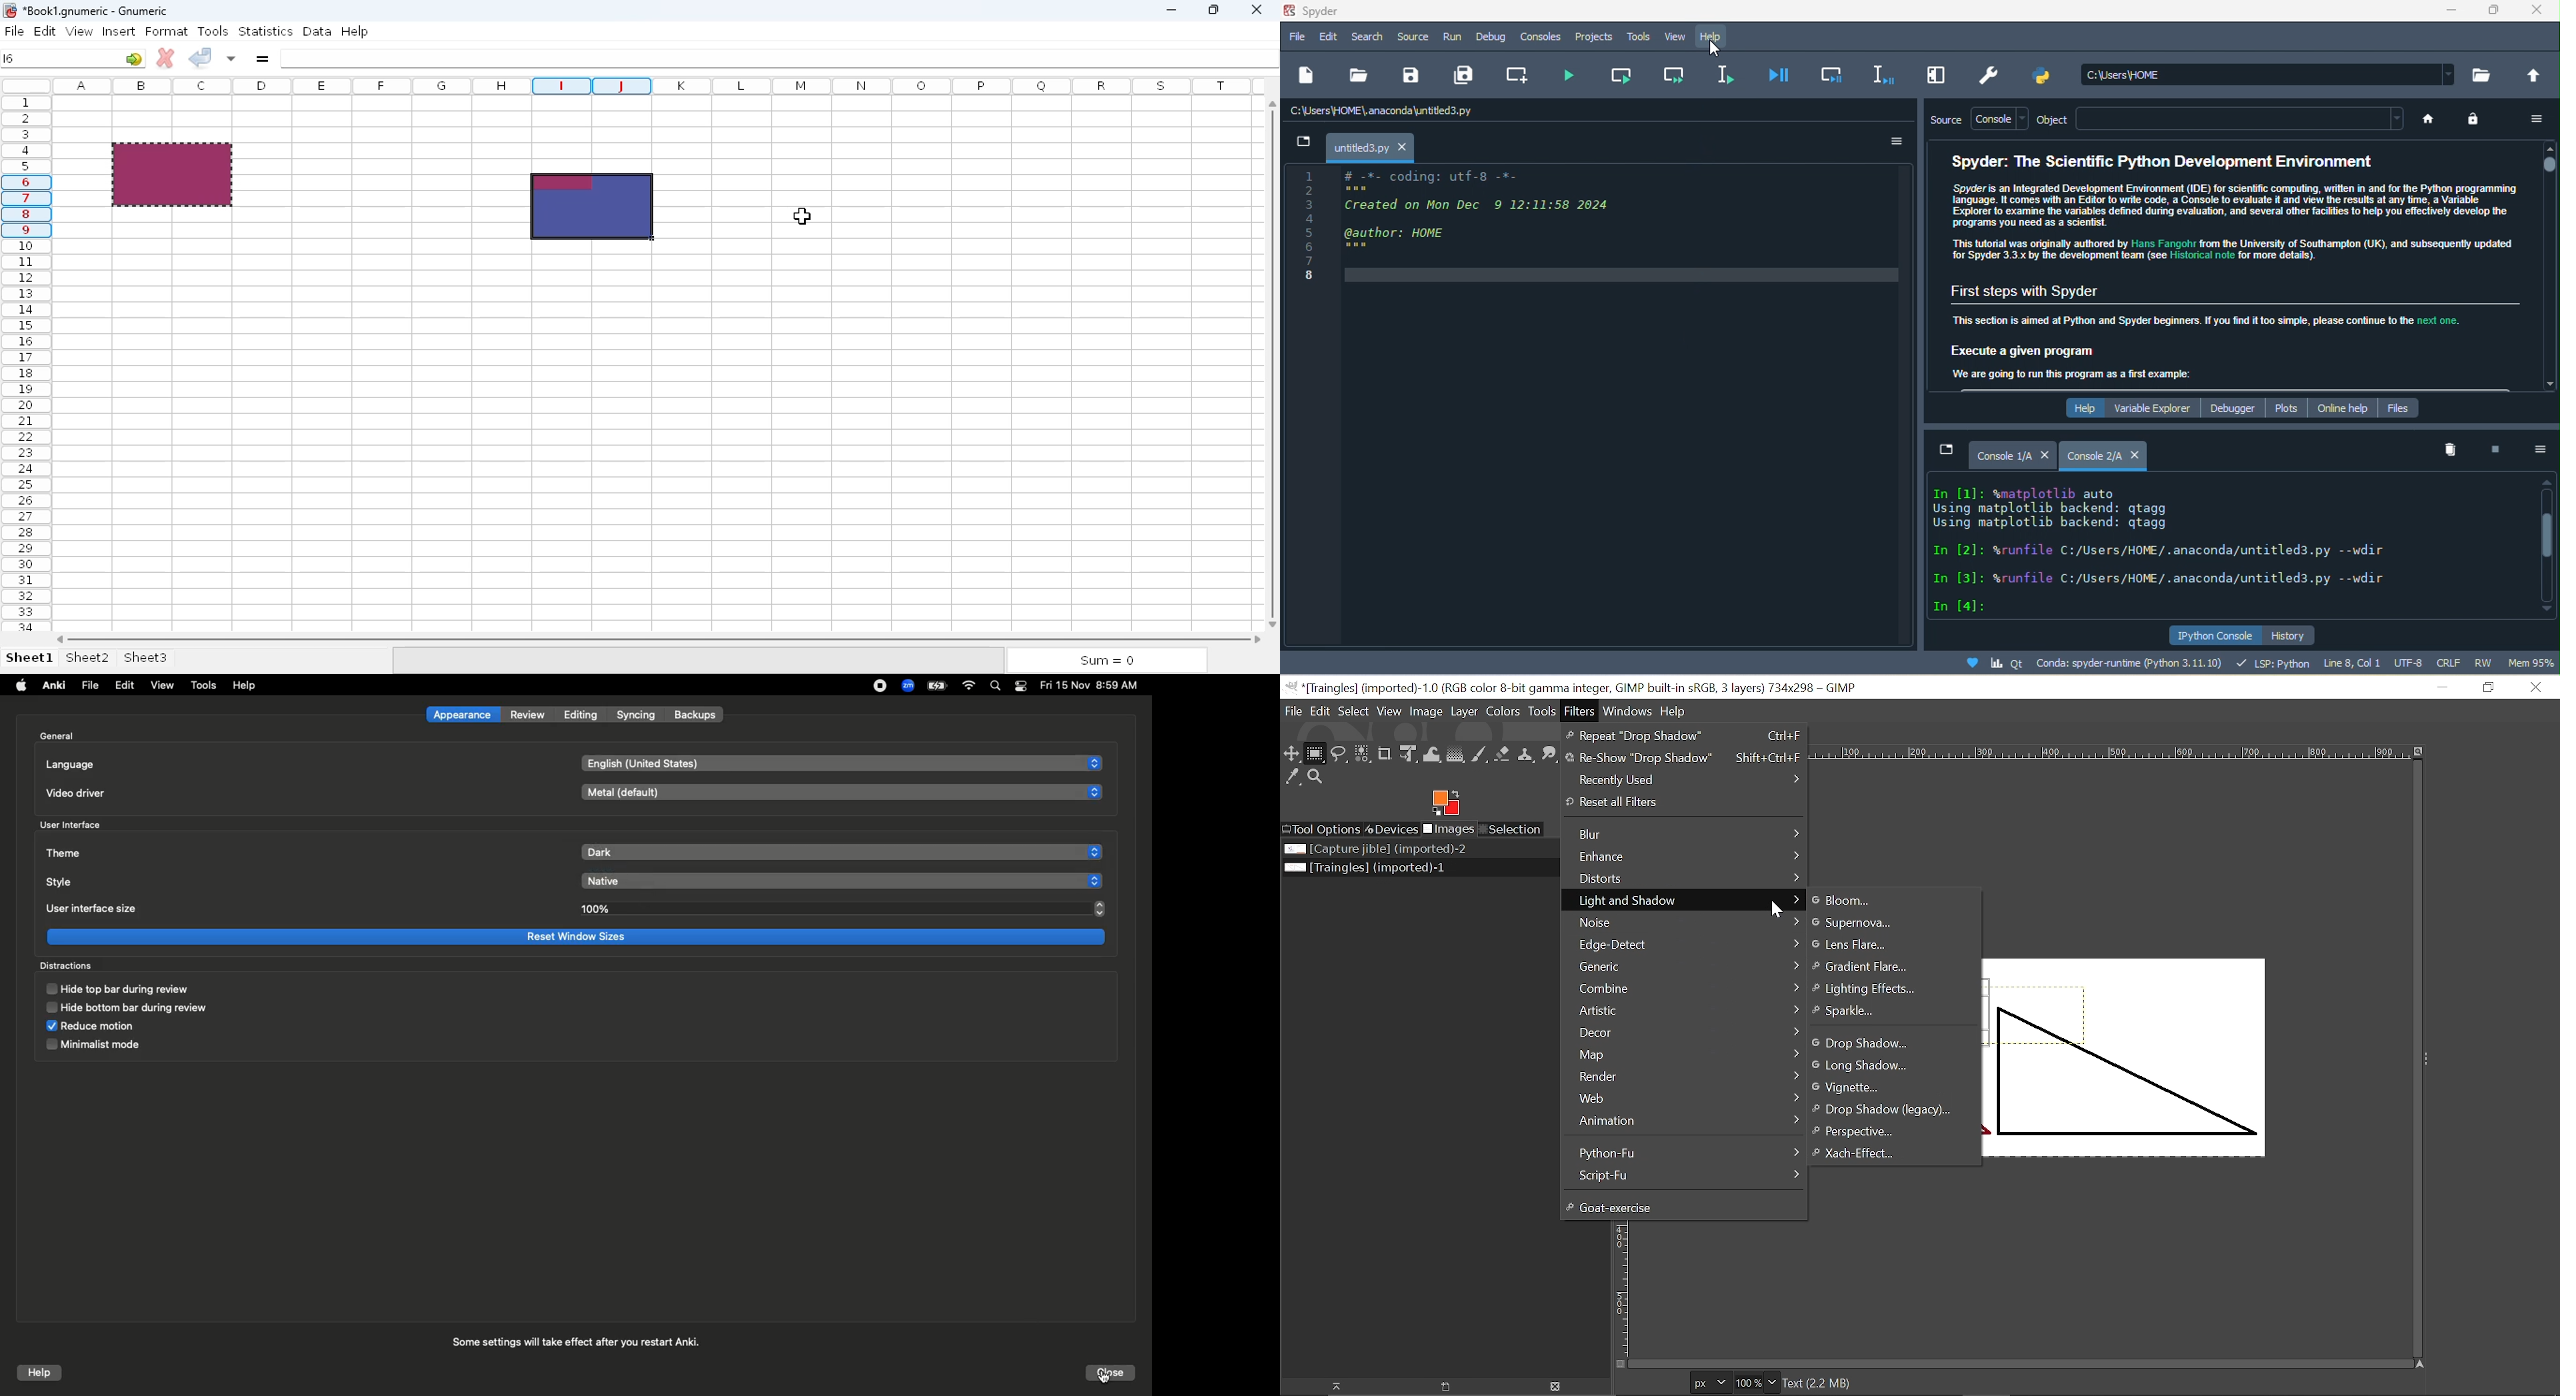  I want to click on Apple logo, so click(22, 686).